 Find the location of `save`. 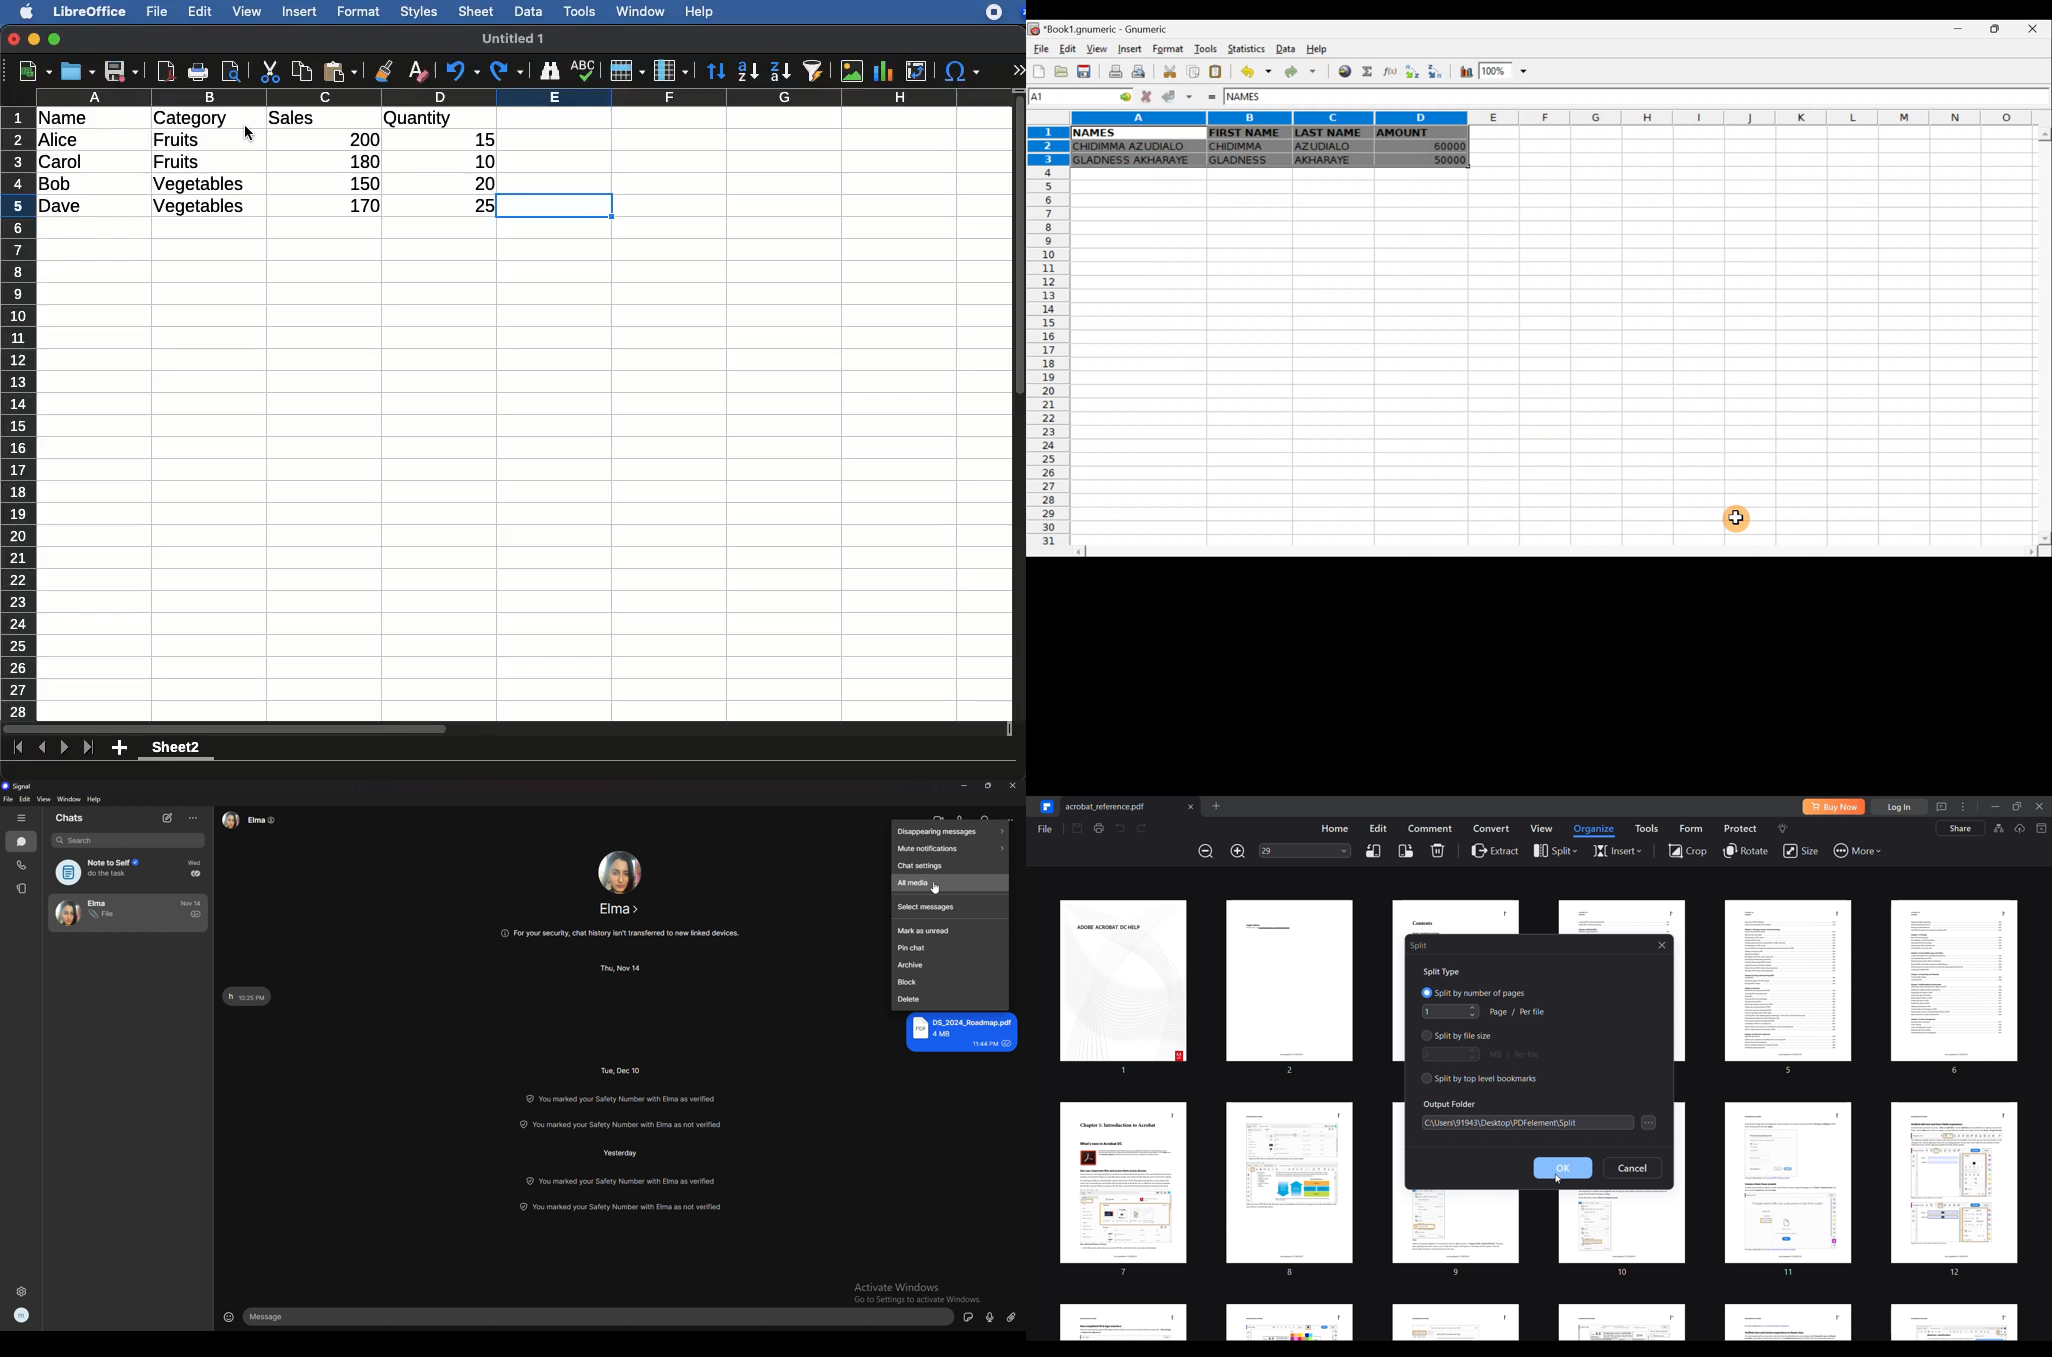

save is located at coordinates (122, 73).